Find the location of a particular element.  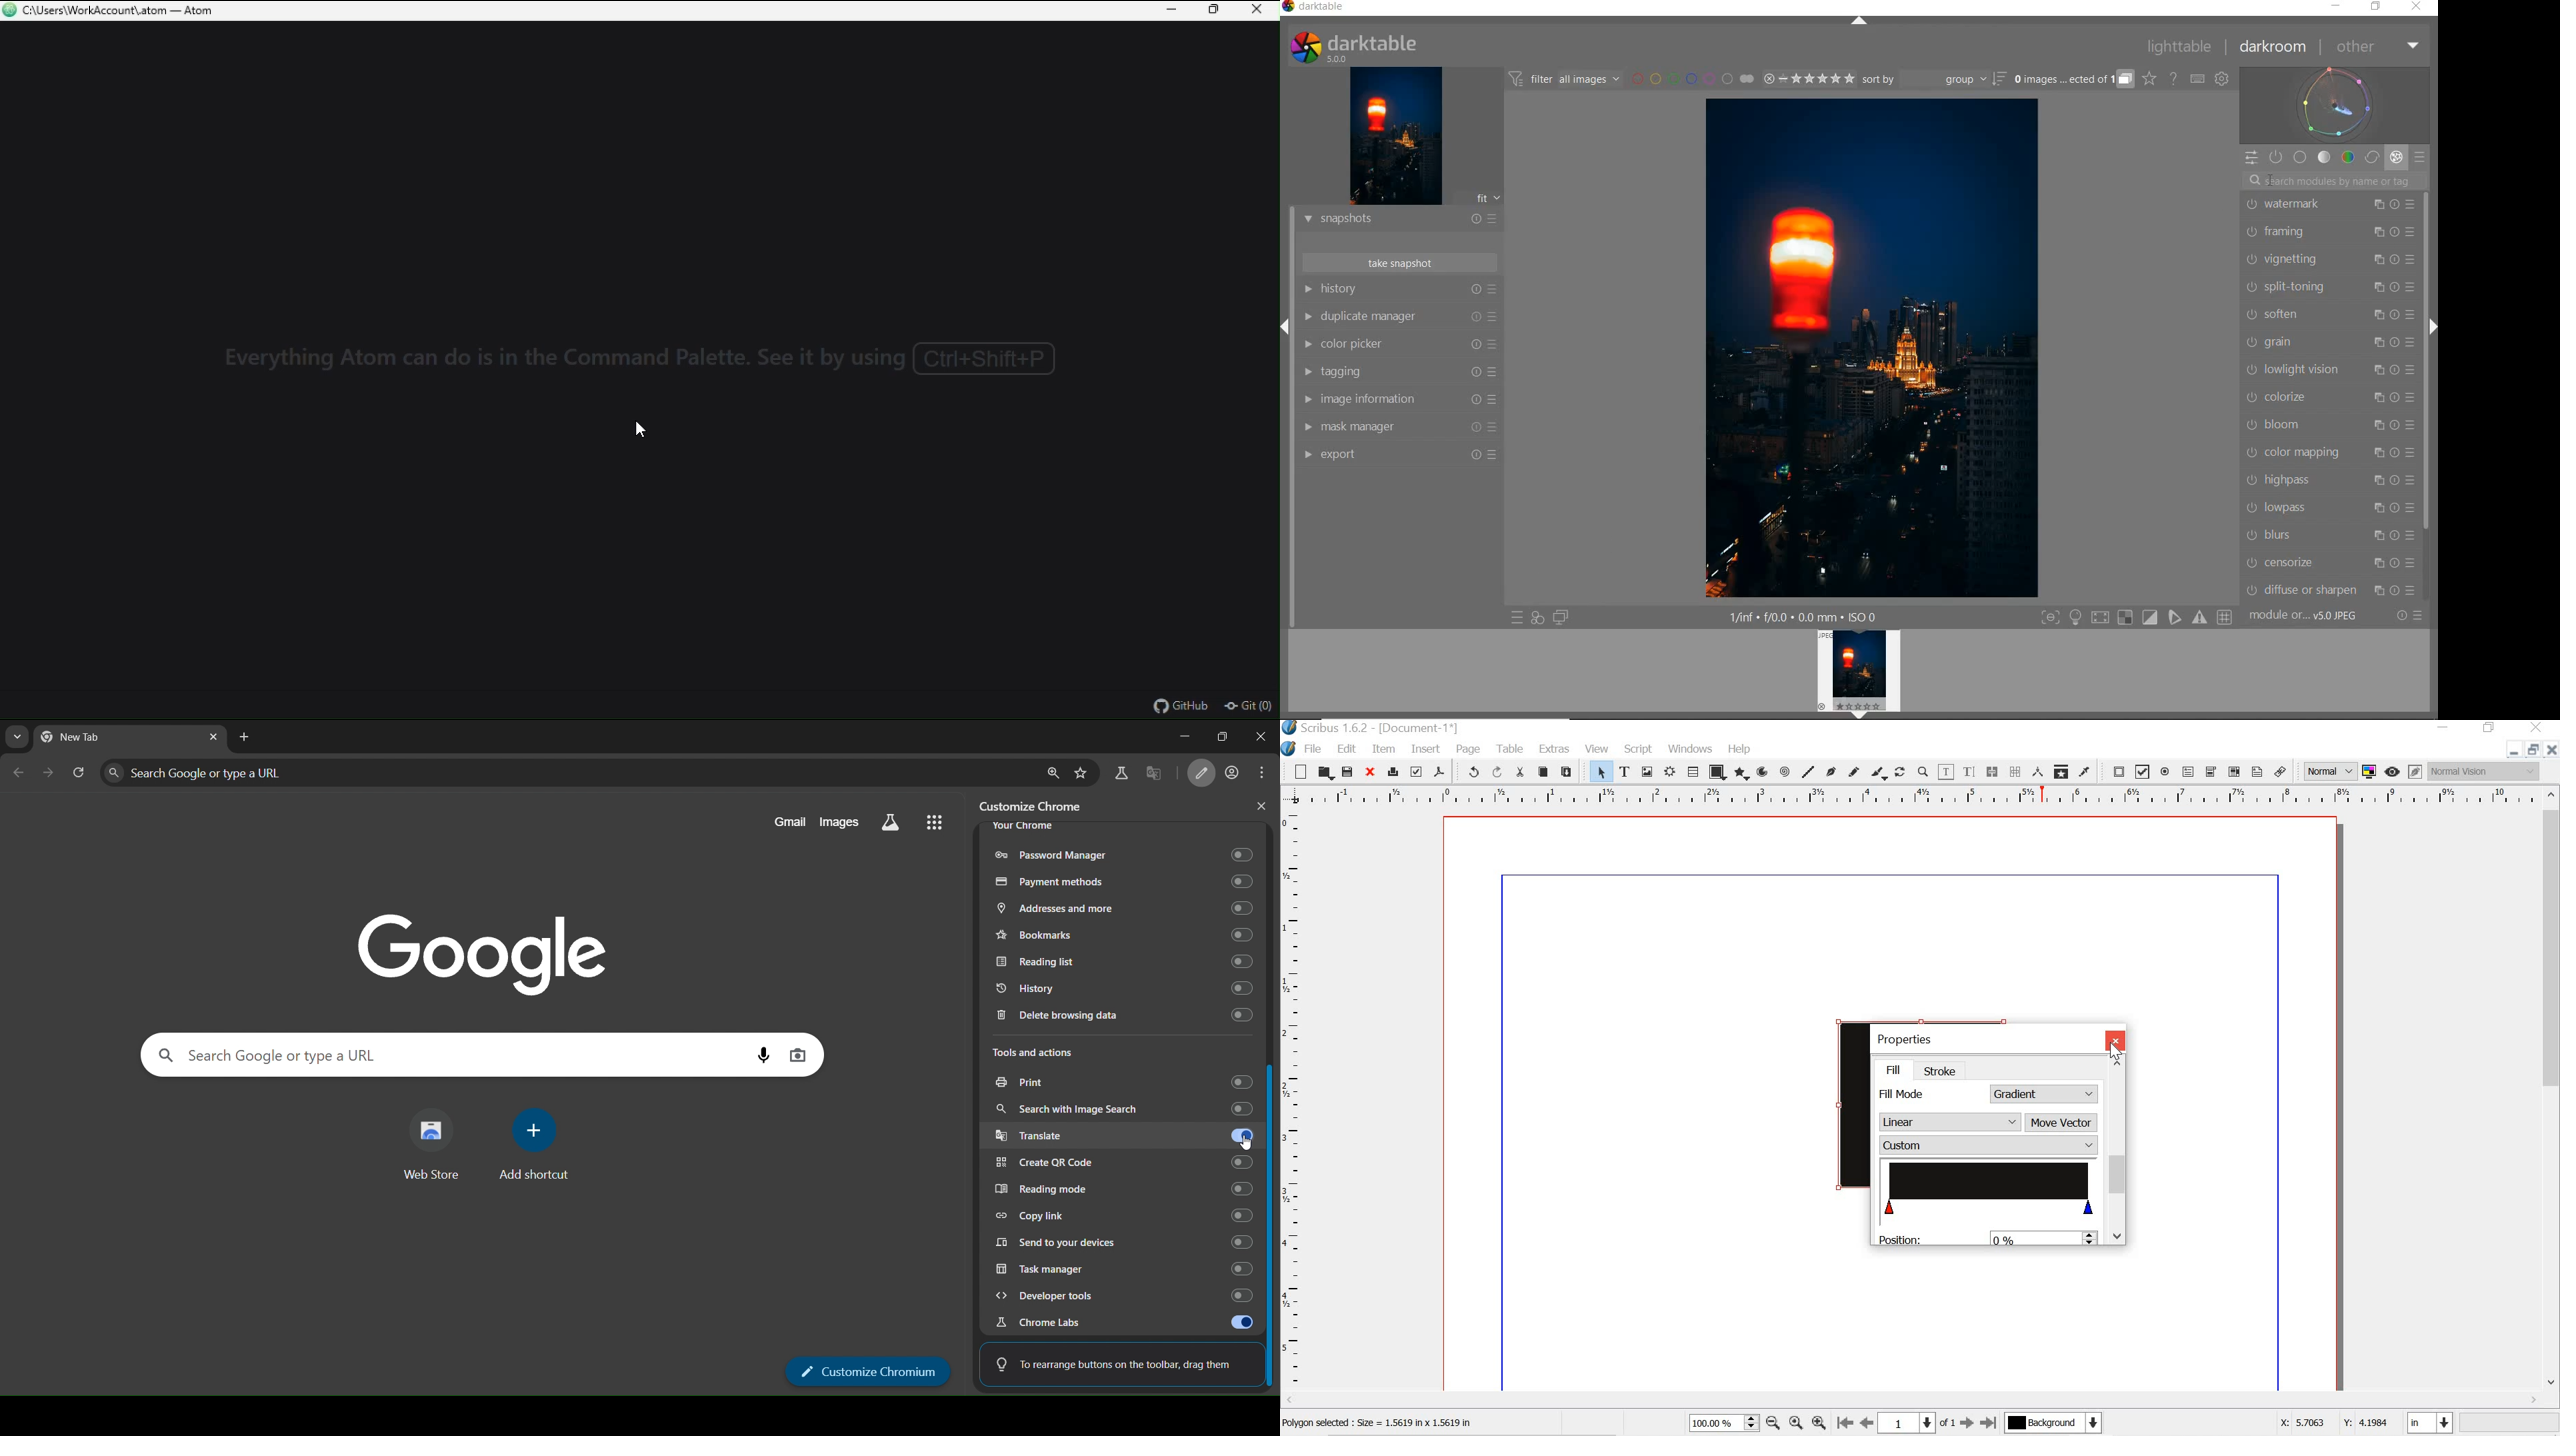

polygon is located at coordinates (1743, 774).